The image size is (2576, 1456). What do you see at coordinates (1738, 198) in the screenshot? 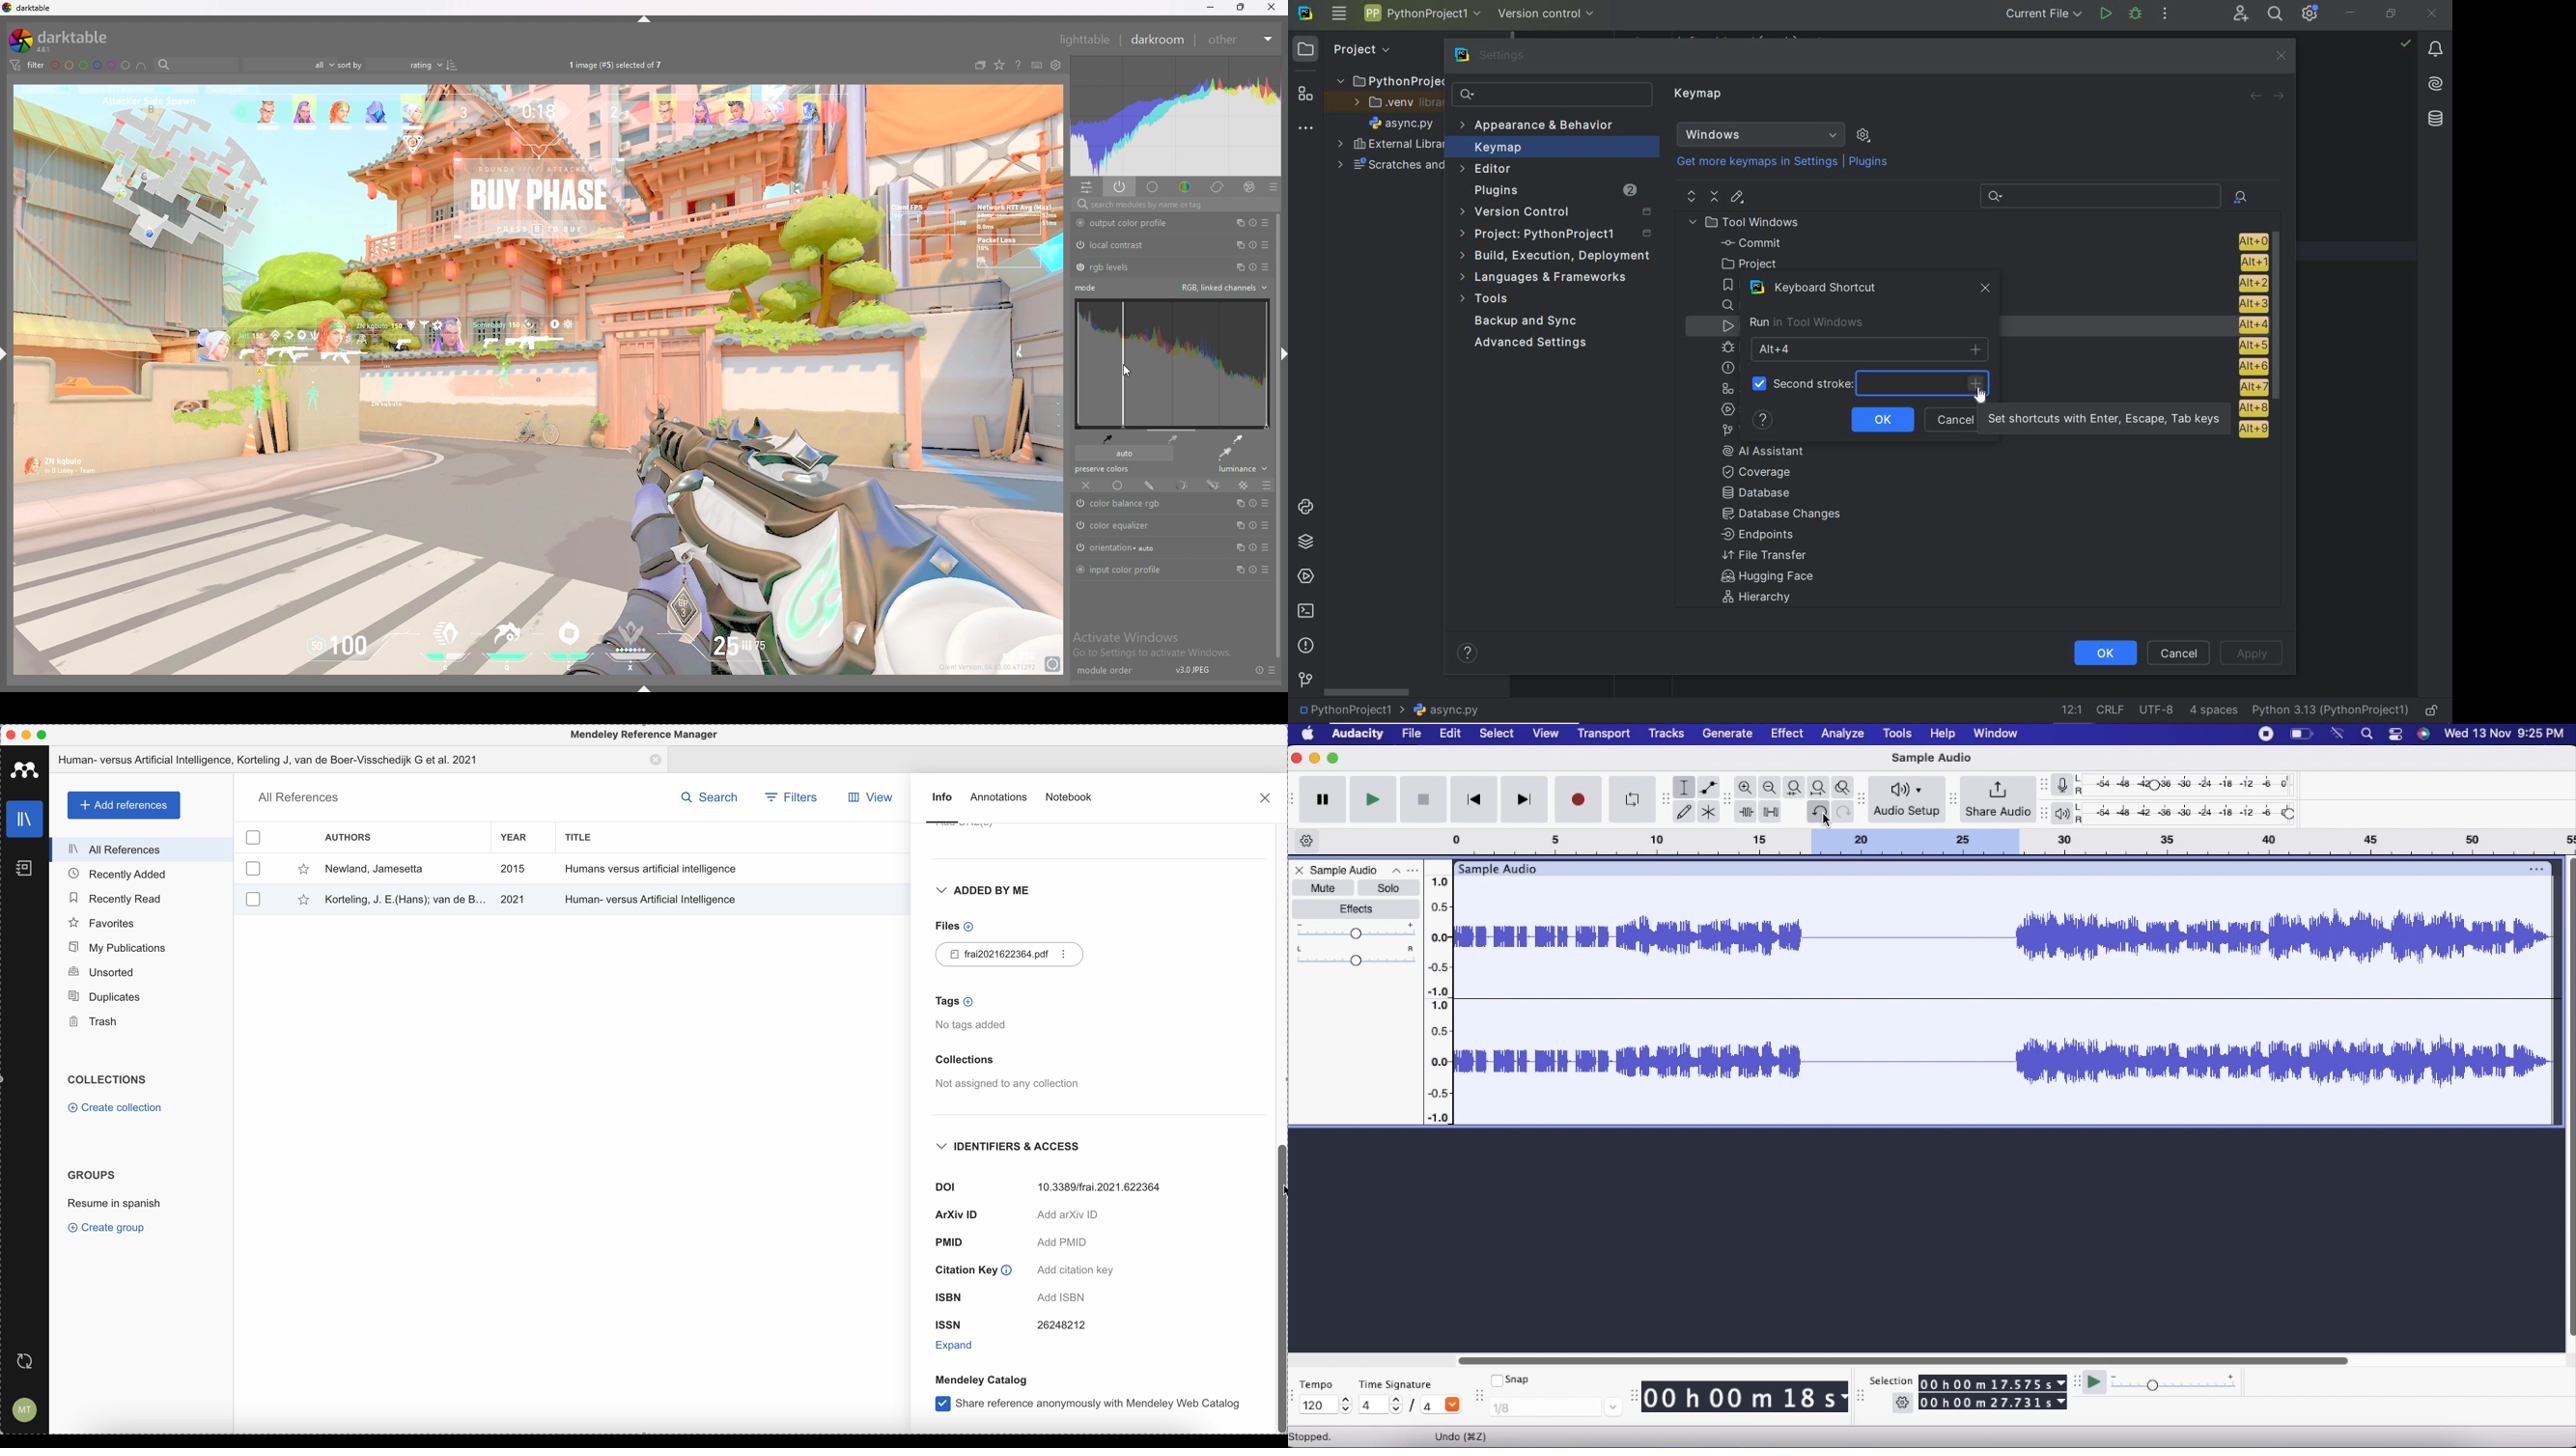
I see `editor shortcut` at bounding box center [1738, 198].